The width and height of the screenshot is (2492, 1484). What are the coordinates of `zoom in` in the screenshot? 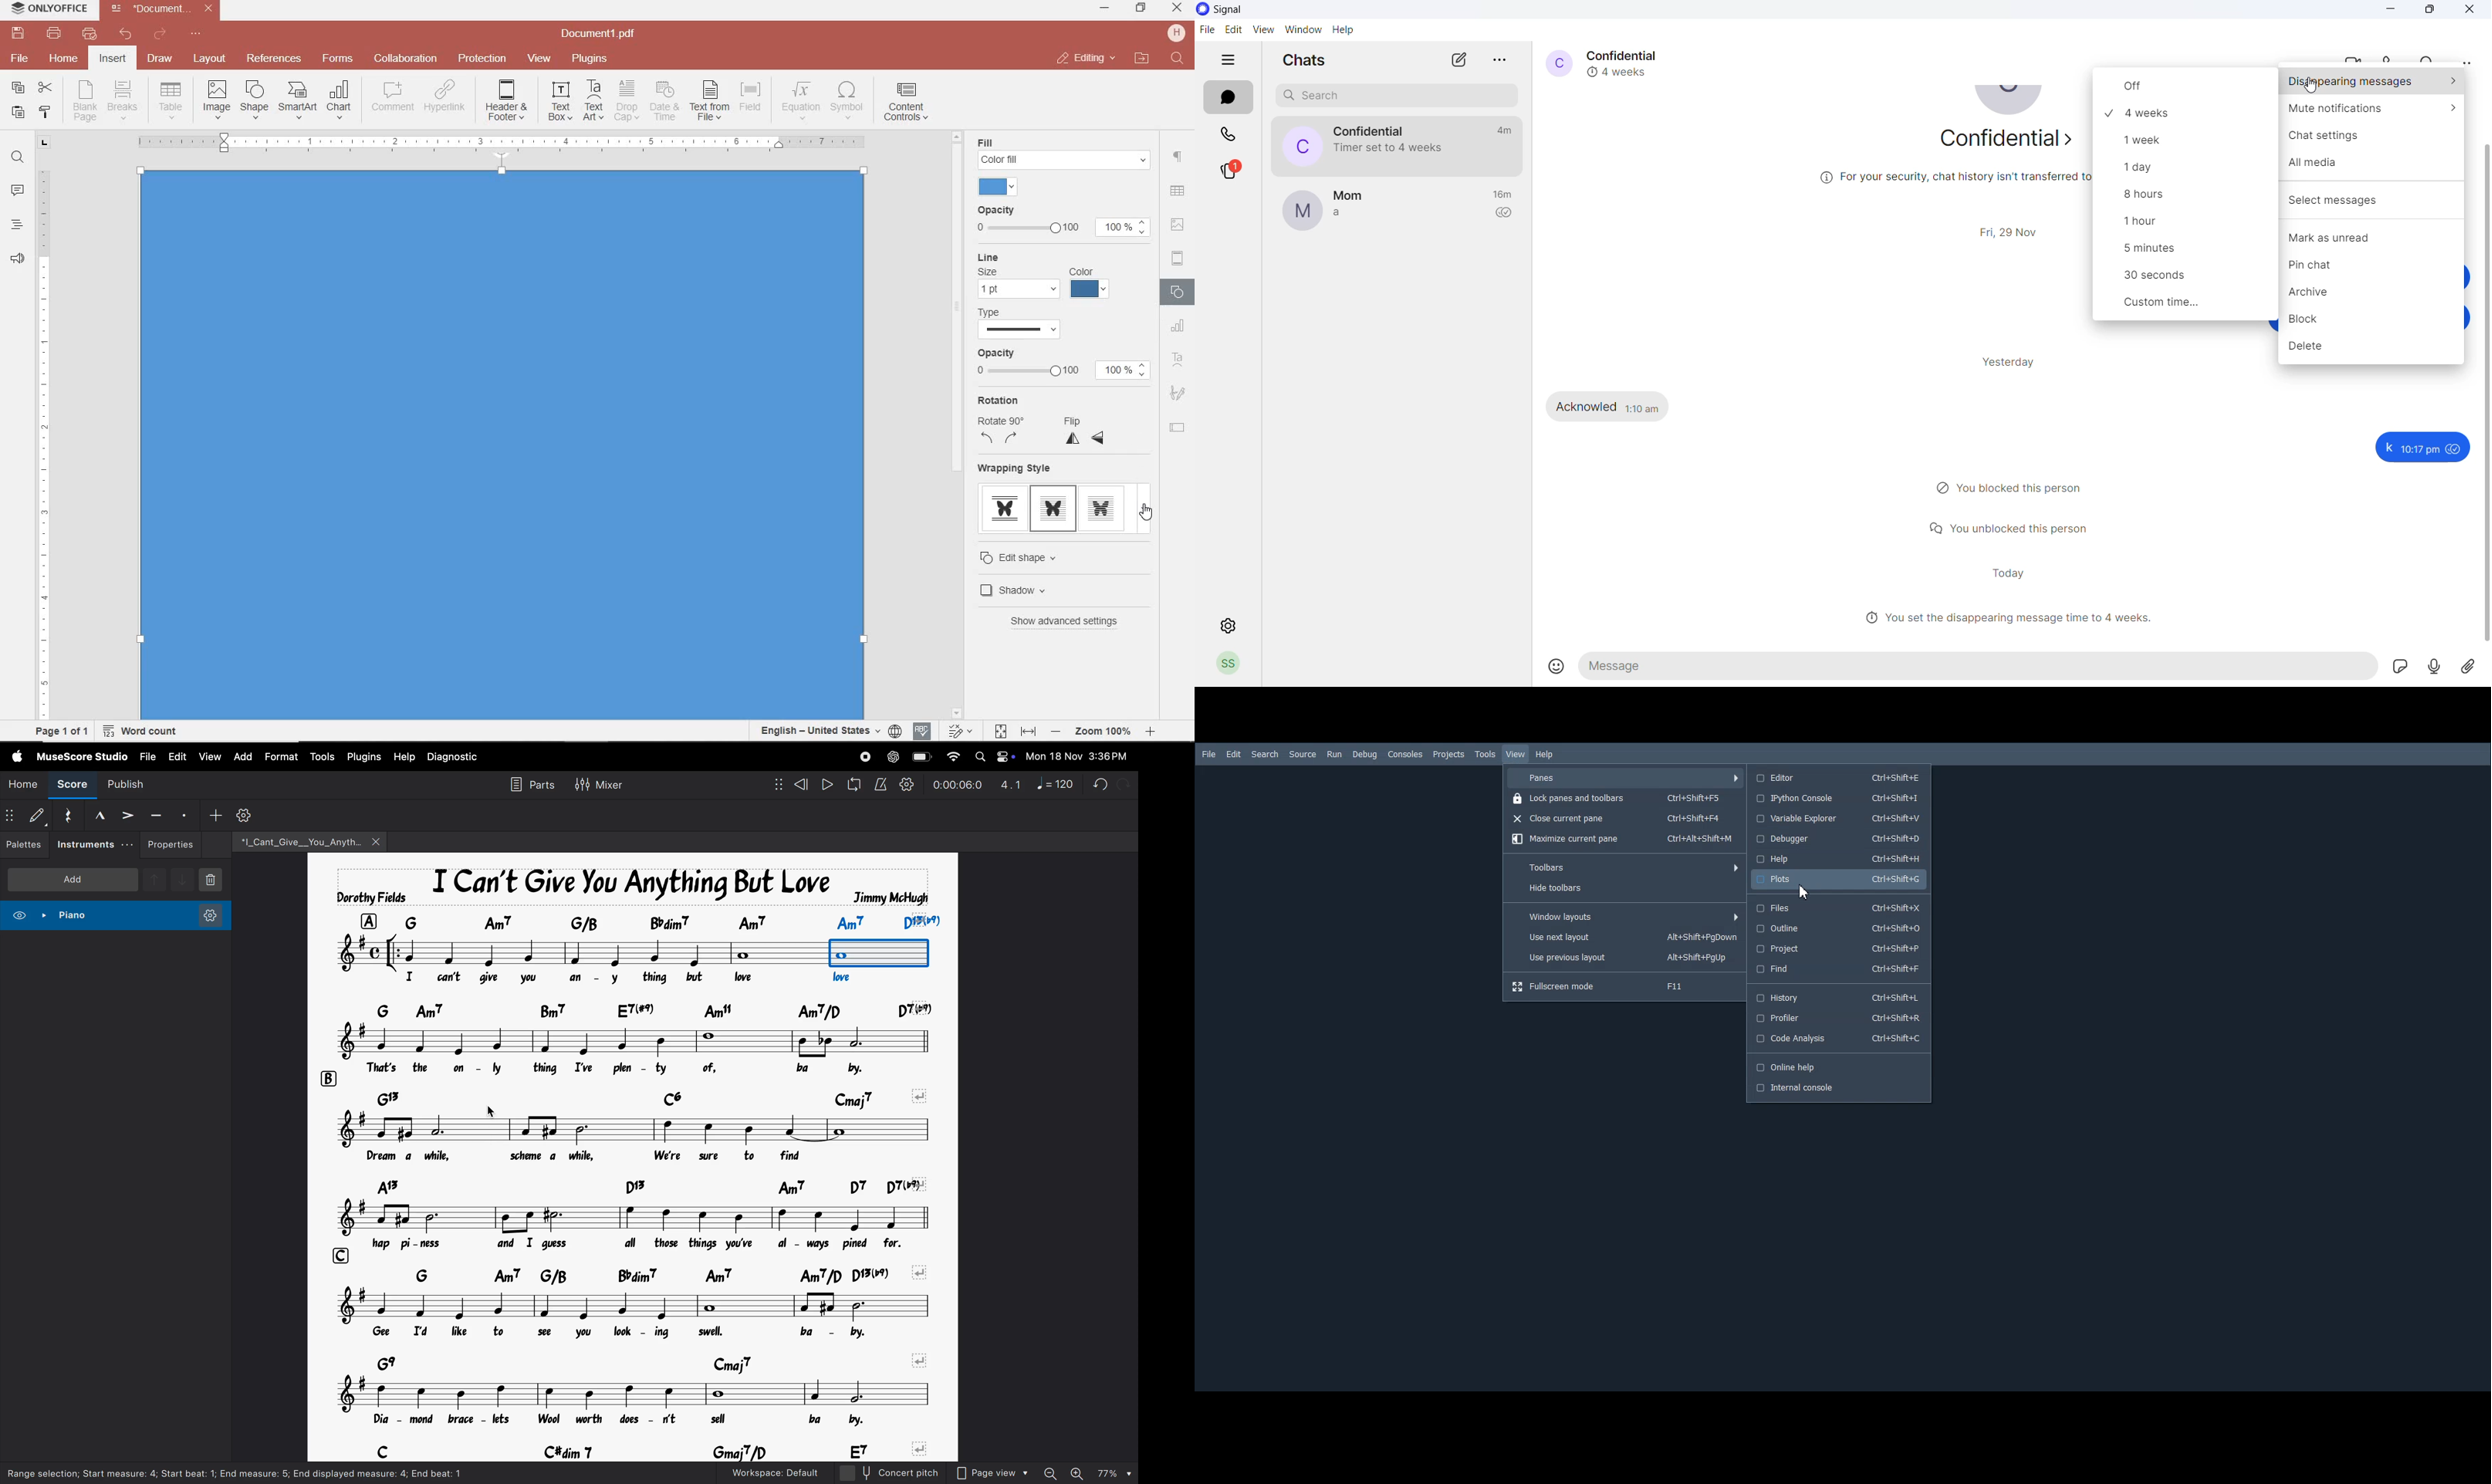 It's located at (1077, 1473).